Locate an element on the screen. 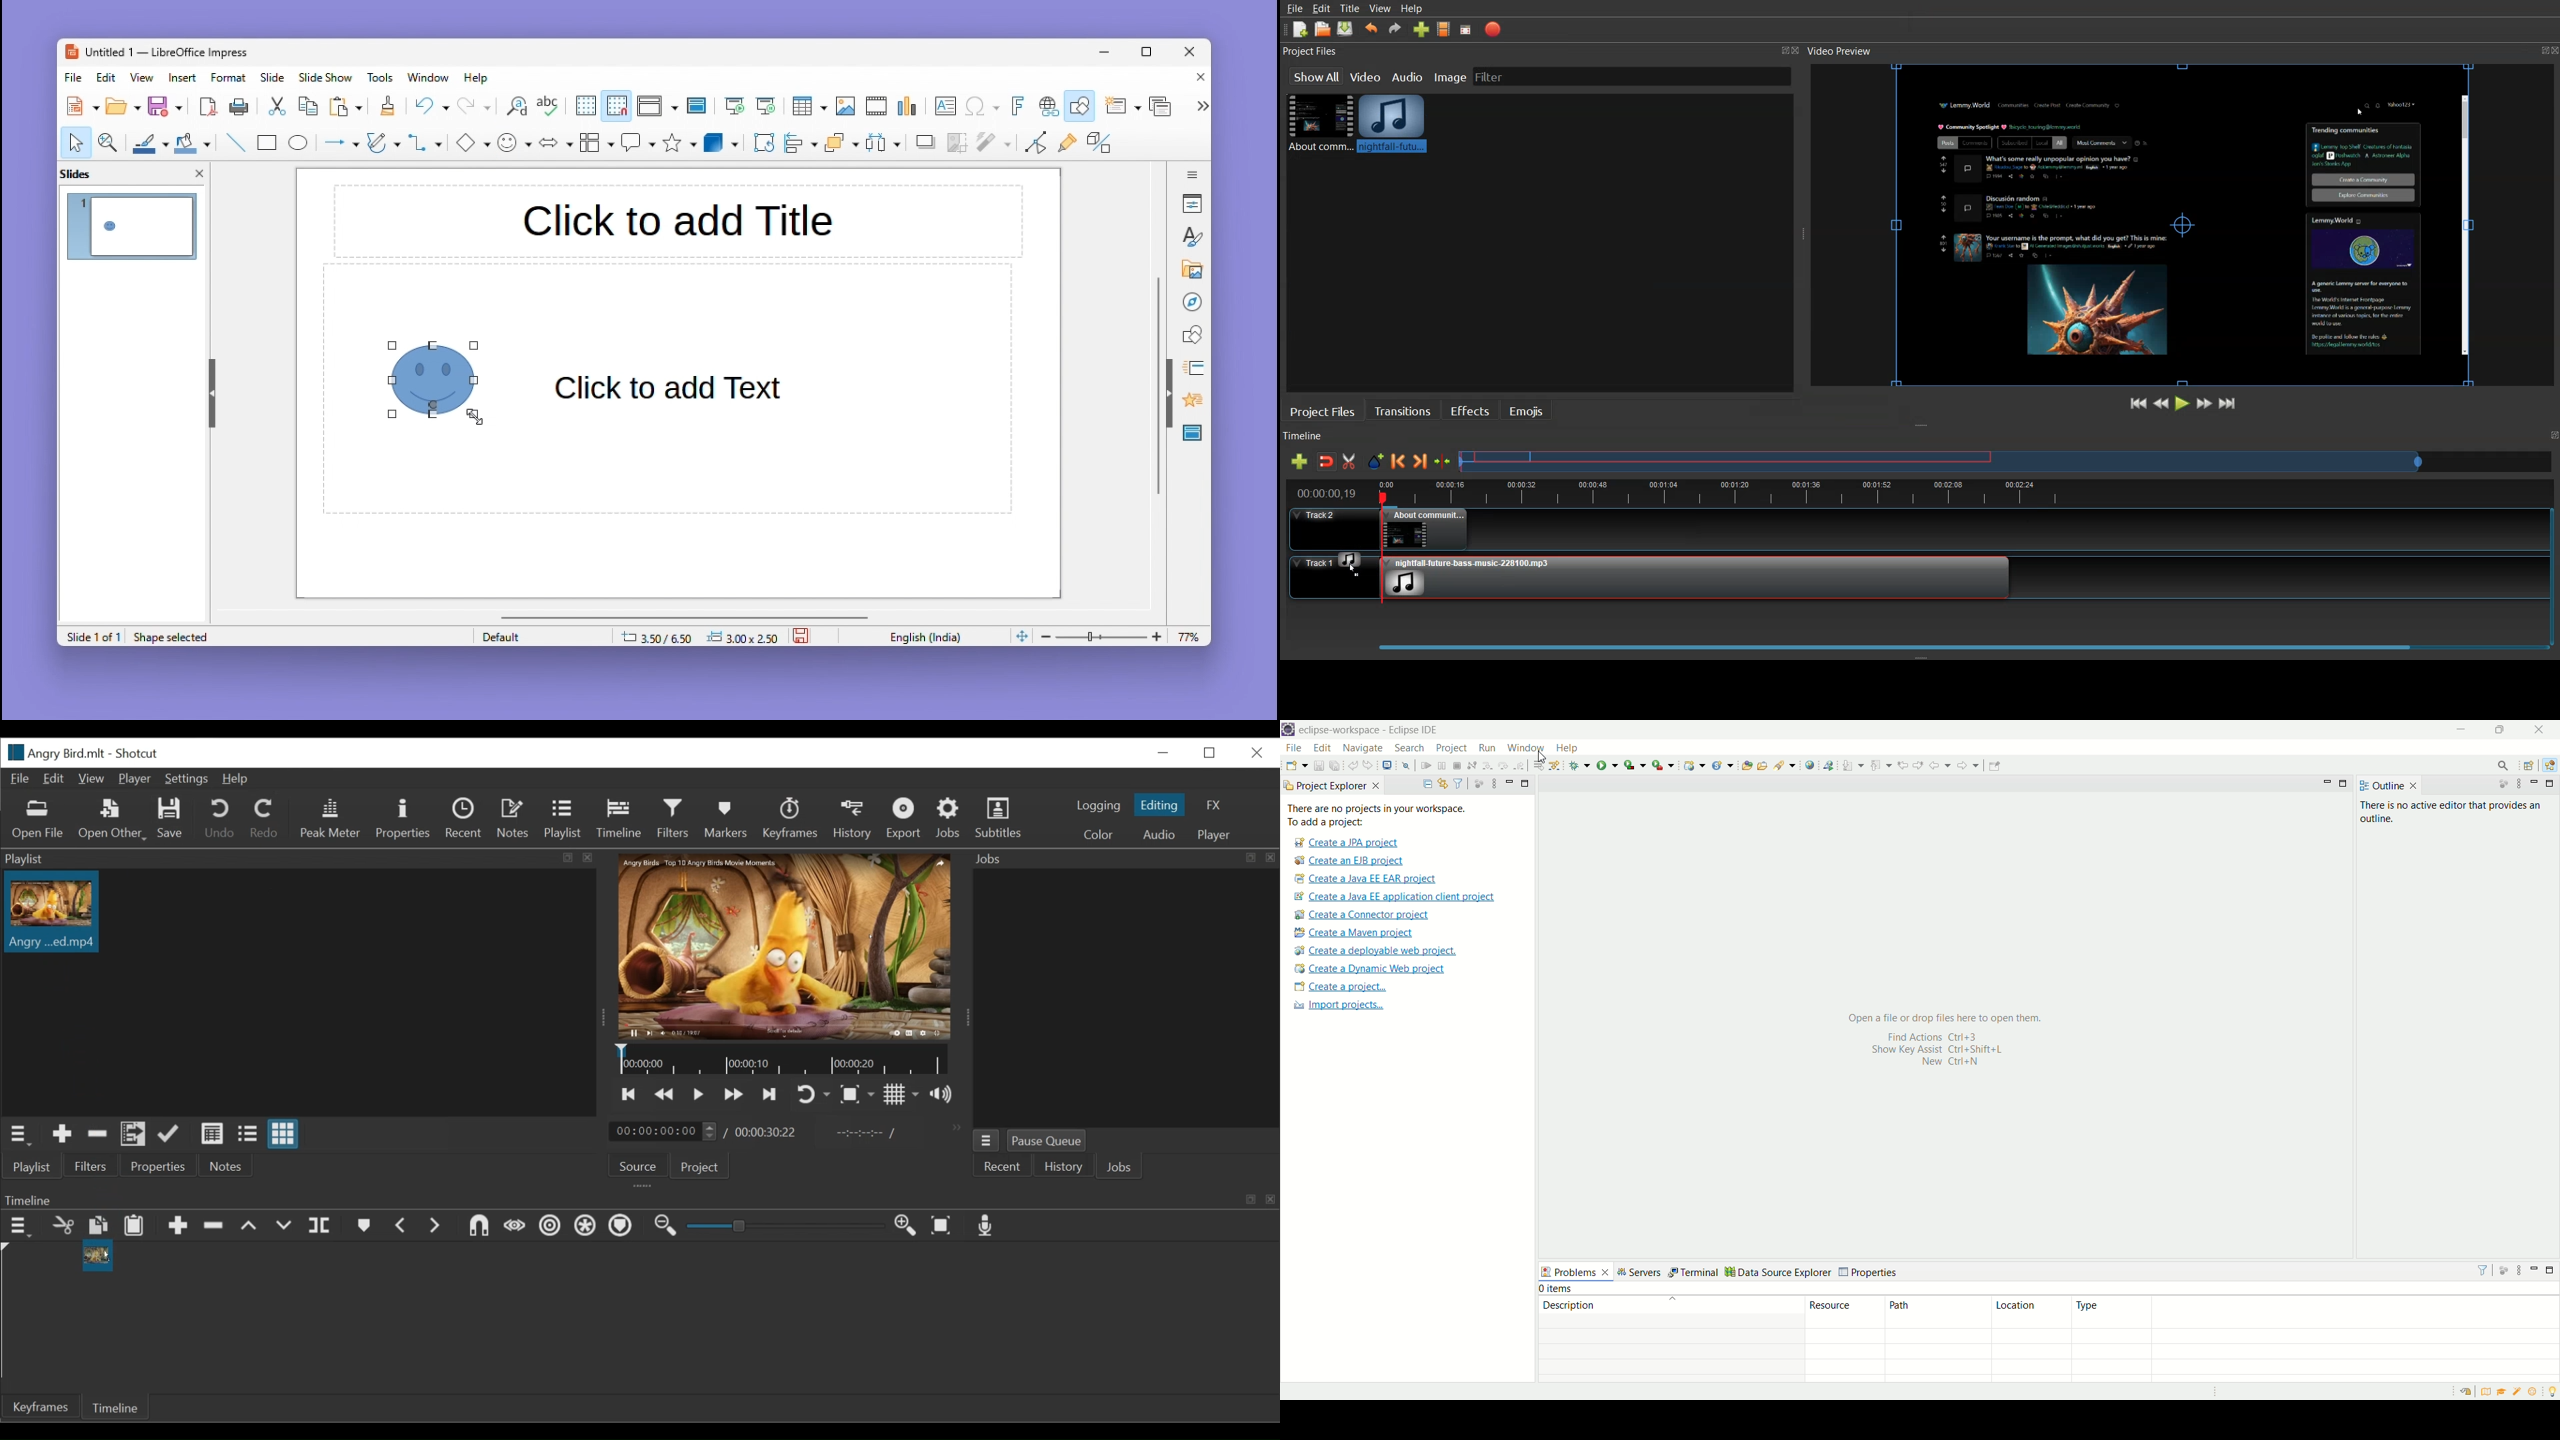 Image resolution: width=2576 pixels, height=1456 pixels. forward is located at coordinates (1968, 764).